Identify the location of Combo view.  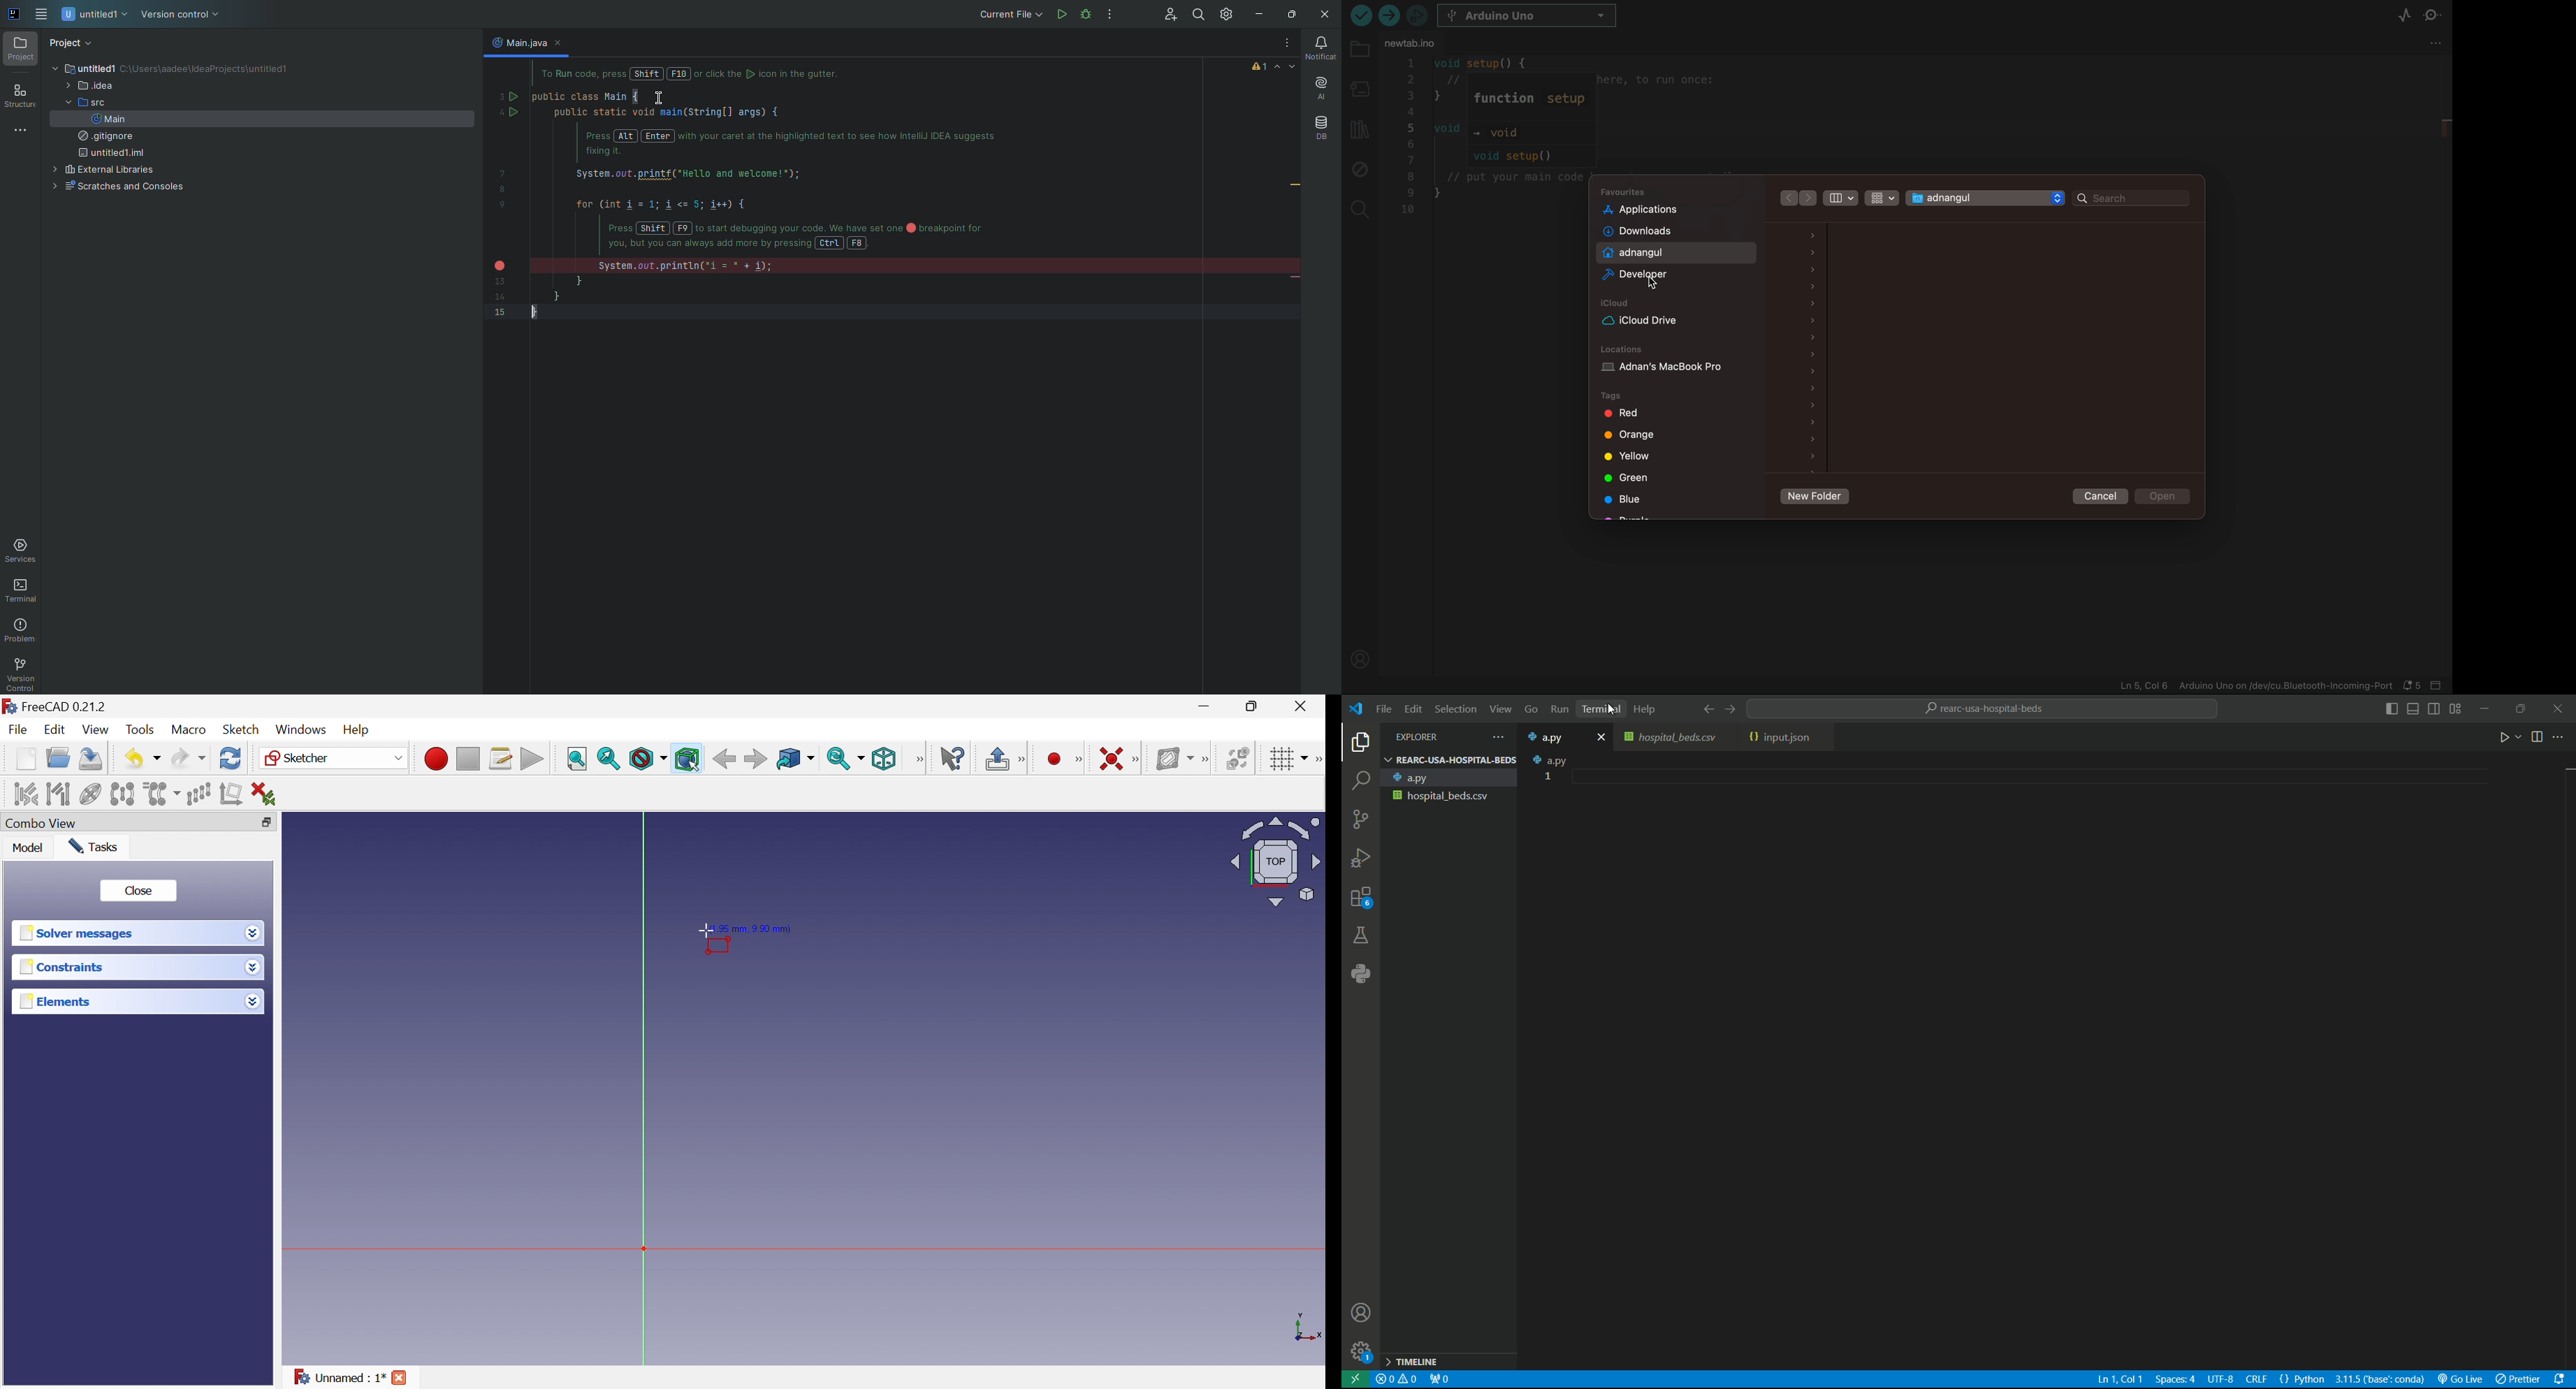
(39, 824).